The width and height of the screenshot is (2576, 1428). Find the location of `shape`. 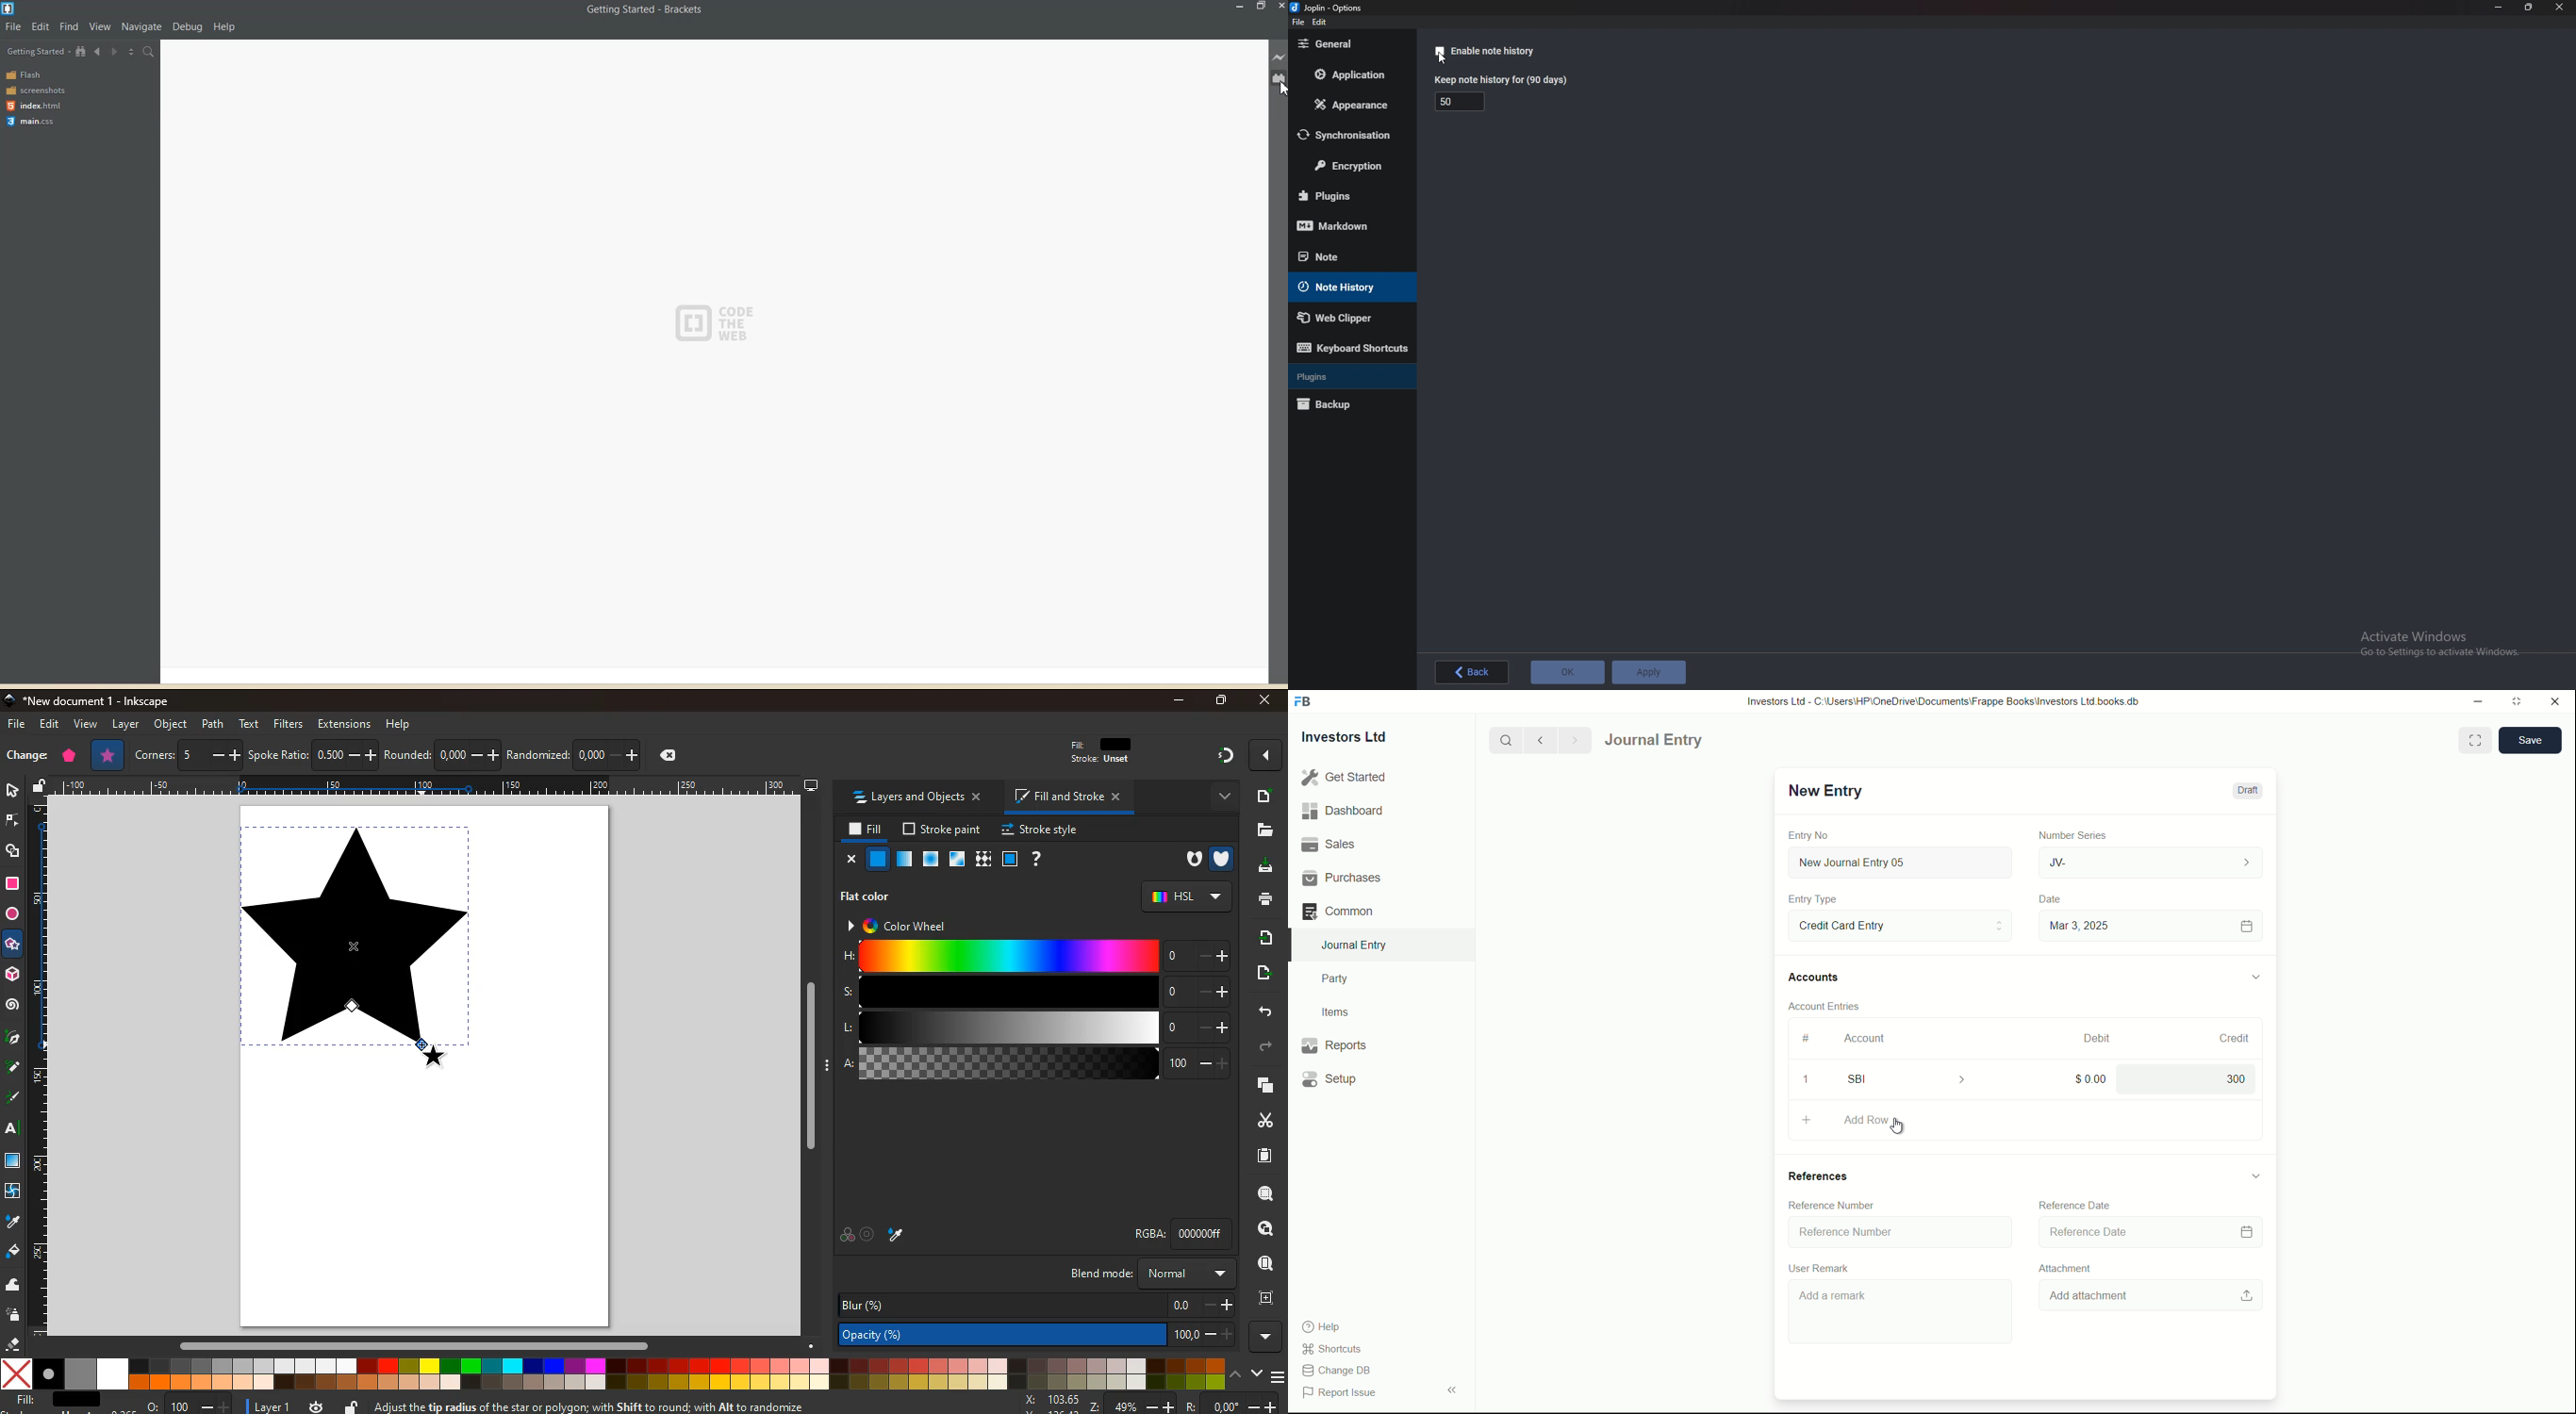

shape is located at coordinates (356, 948).